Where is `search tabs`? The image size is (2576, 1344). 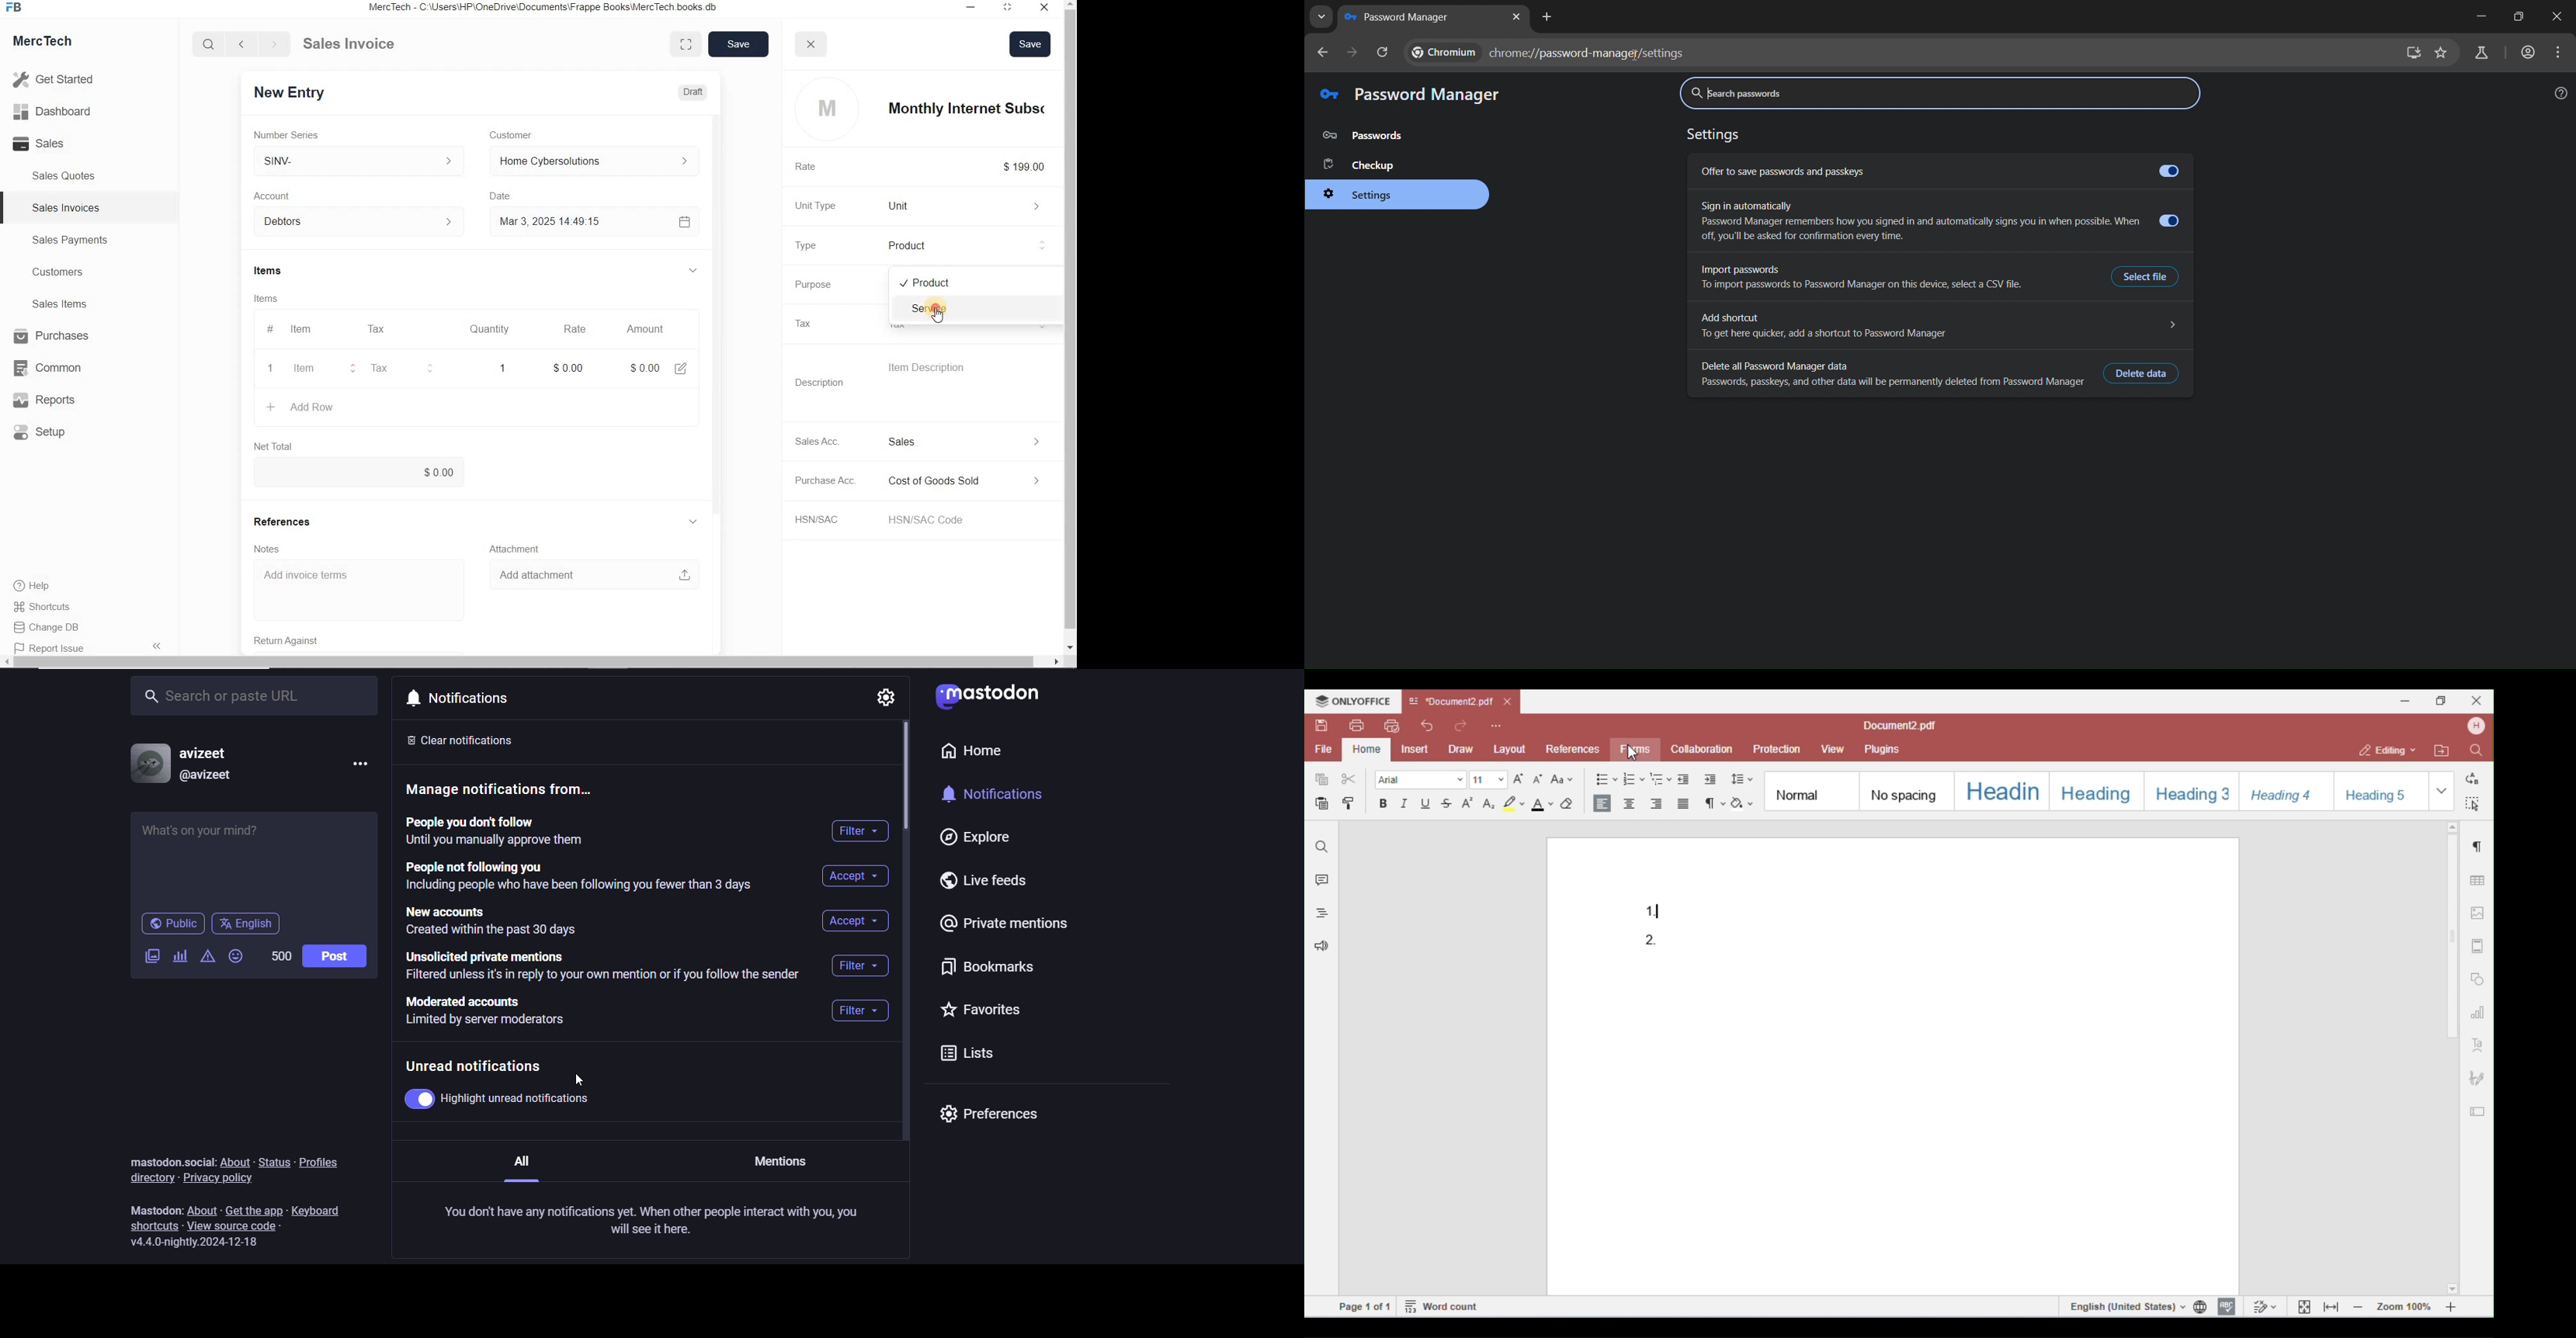
search tabs is located at coordinates (1321, 18).